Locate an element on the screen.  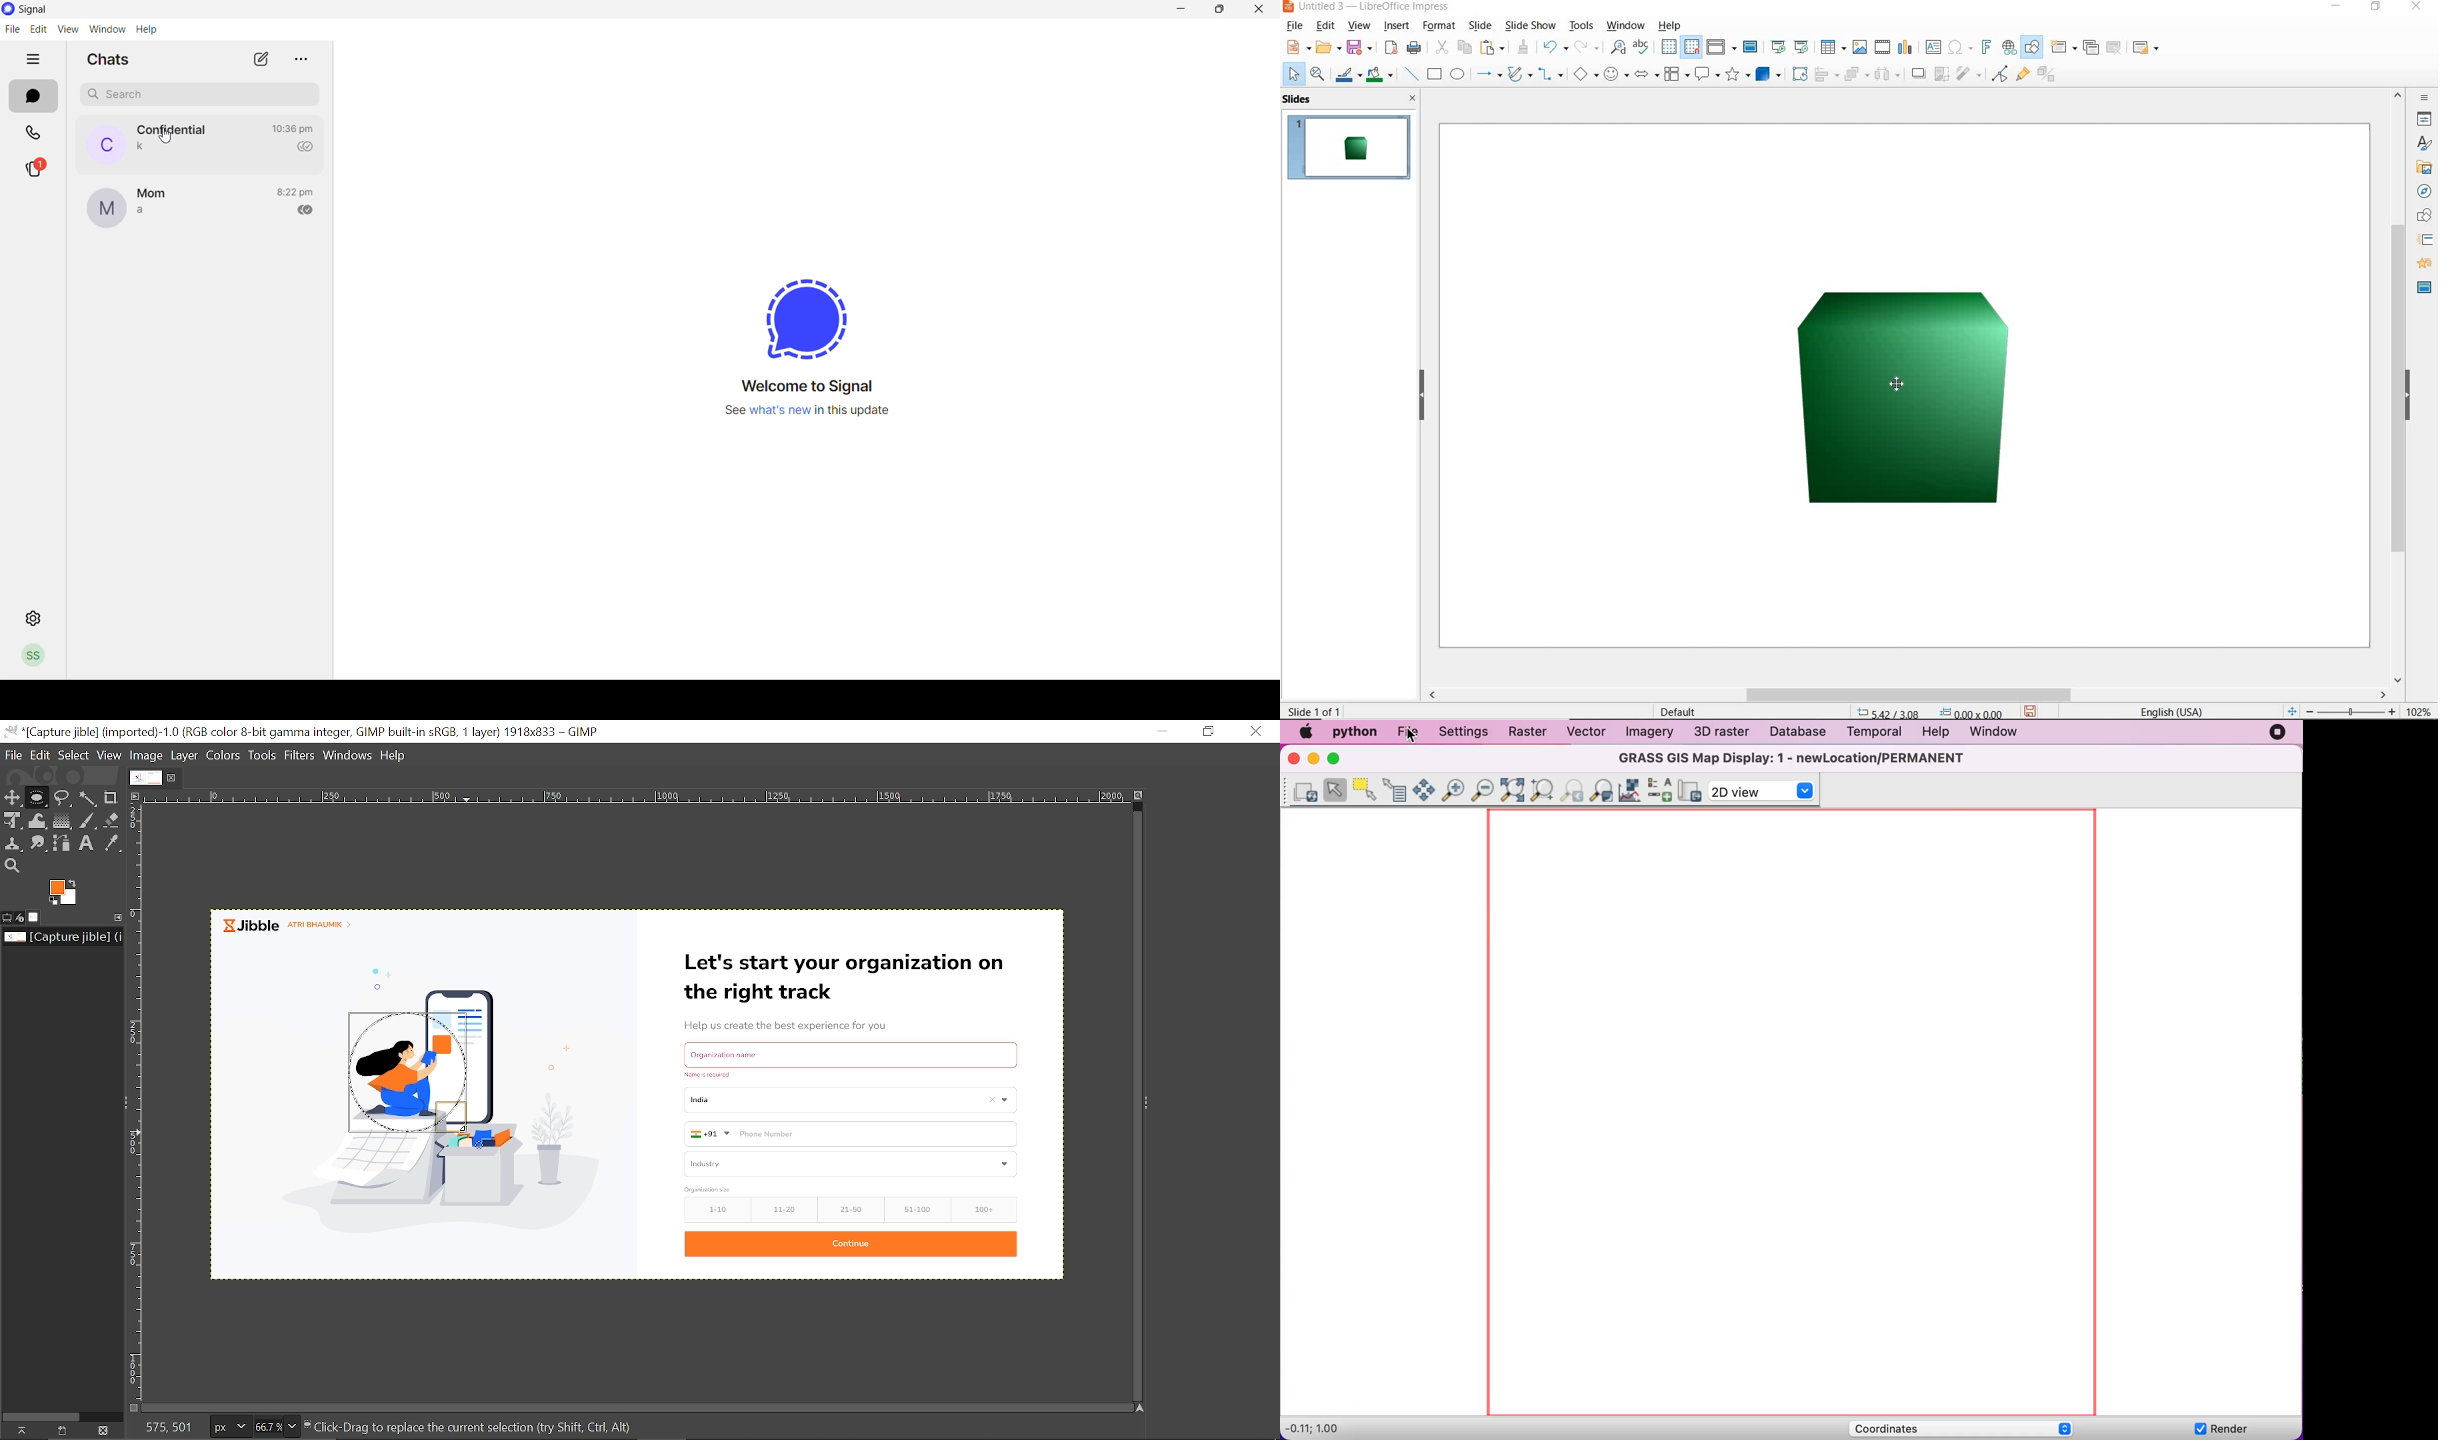
File is located at coordinates (14, 755).